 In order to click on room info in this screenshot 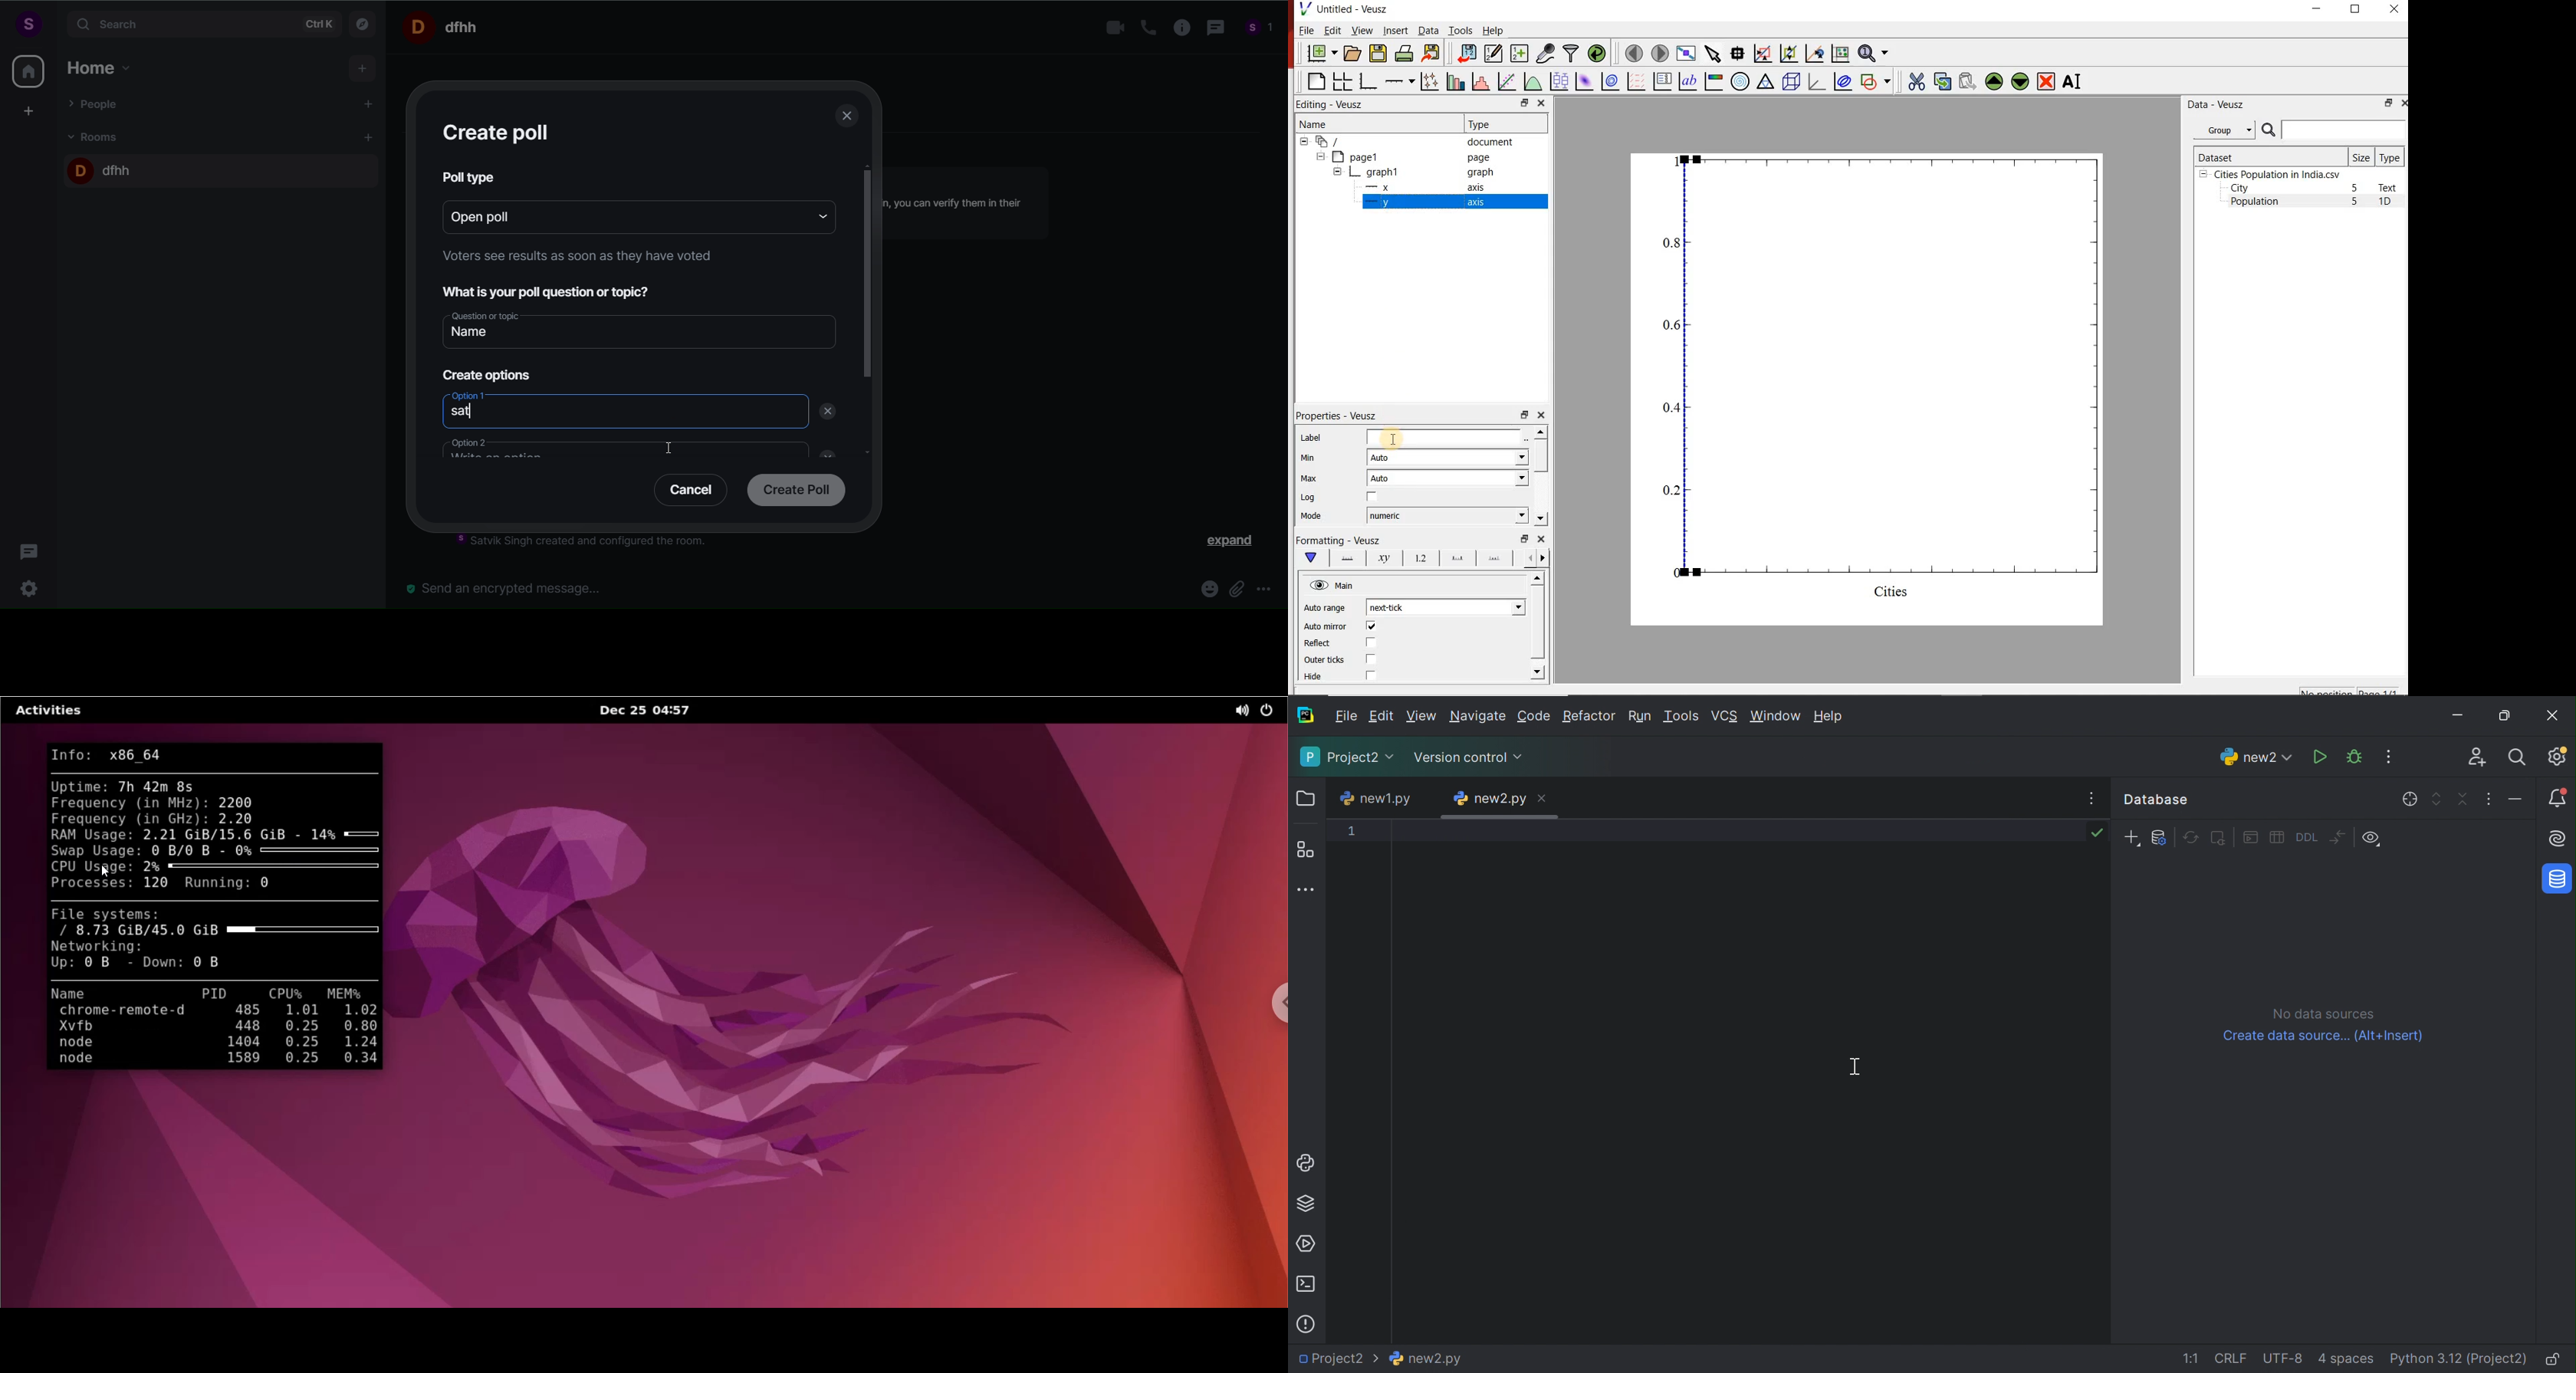, I will do `click(1177, 28)`.